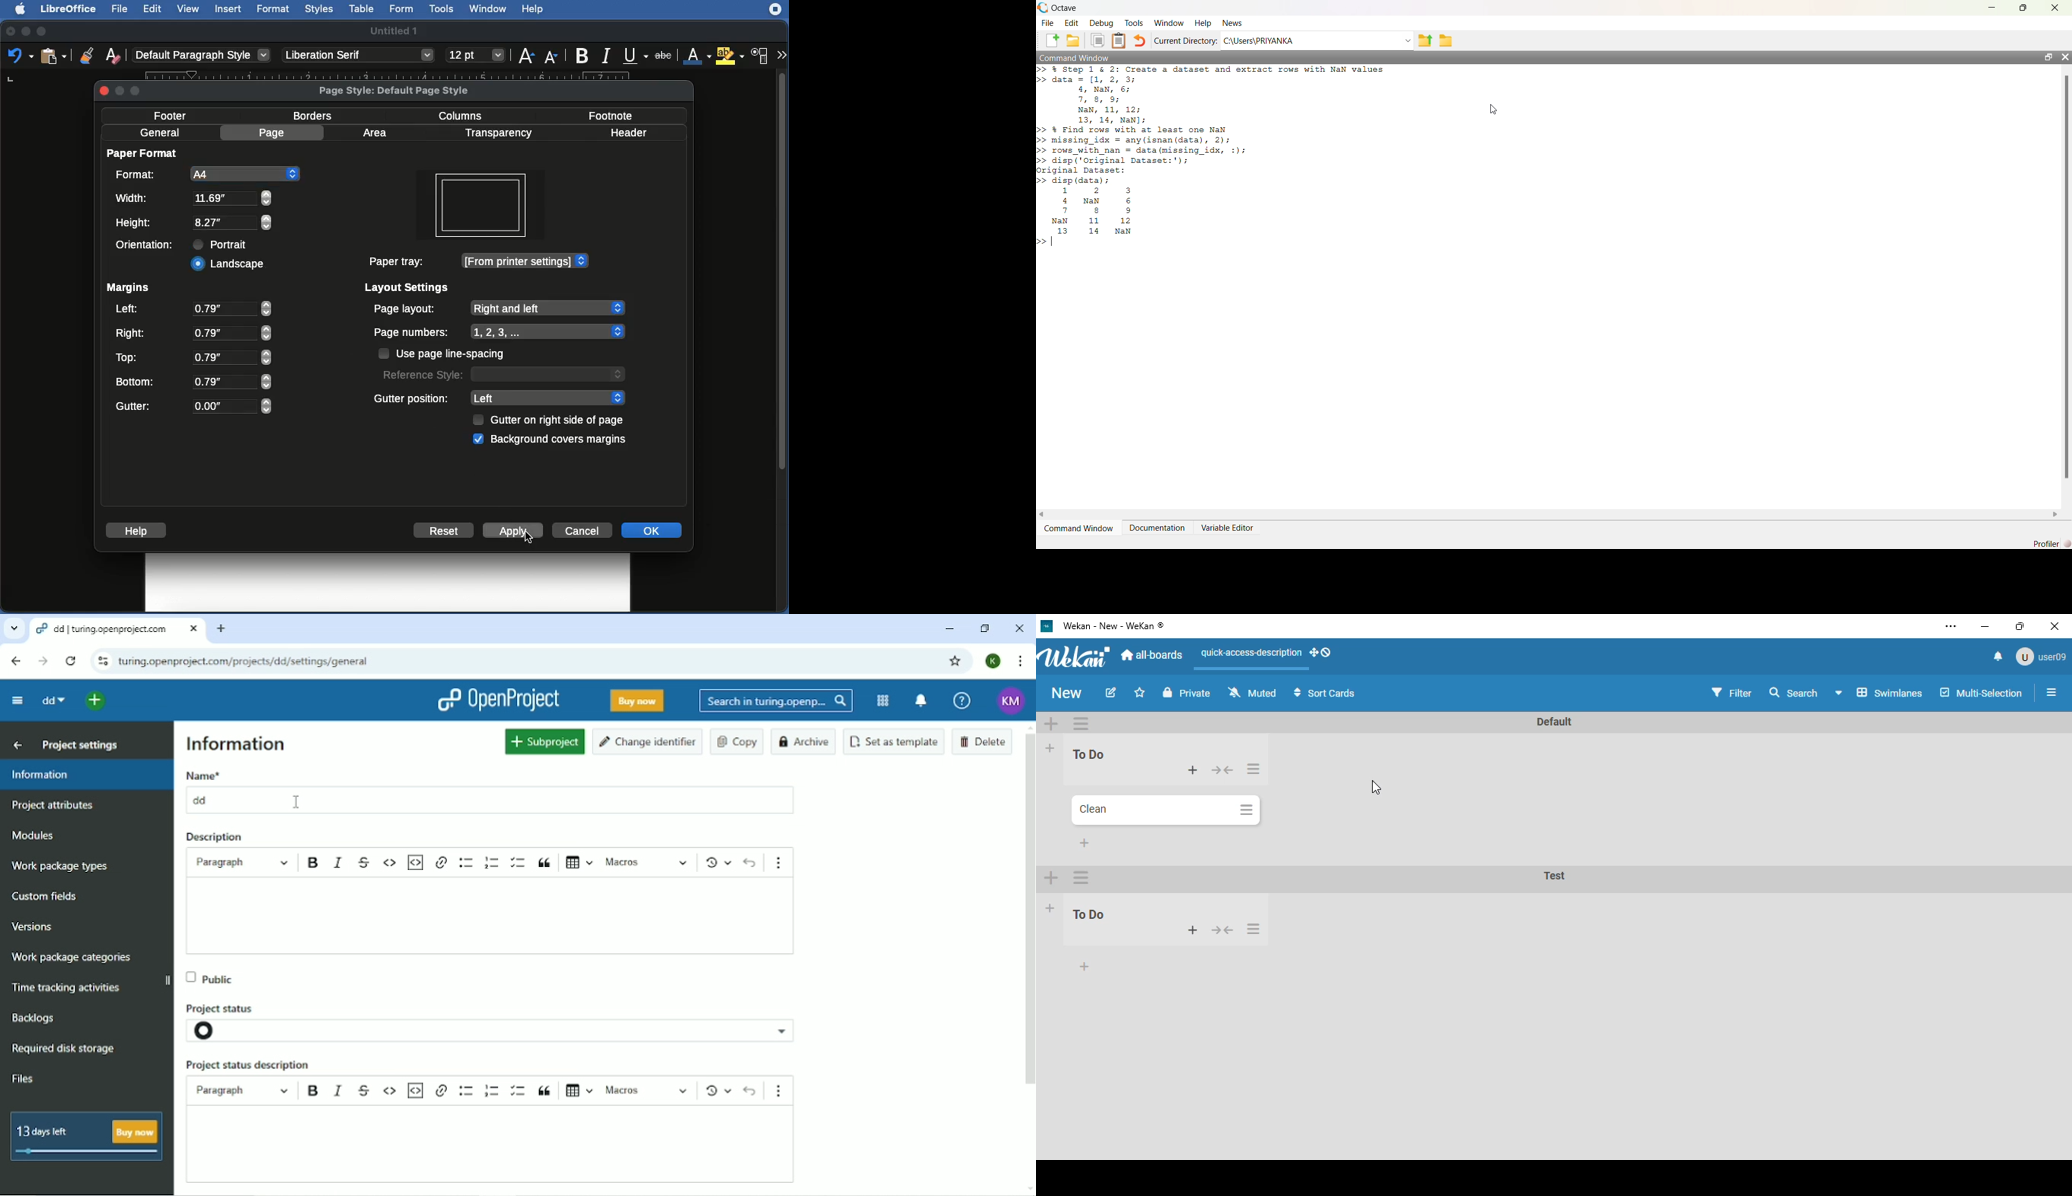  Describe the element at coordinates (1992, 8) in the screenshot. I see `minimize` at that location.